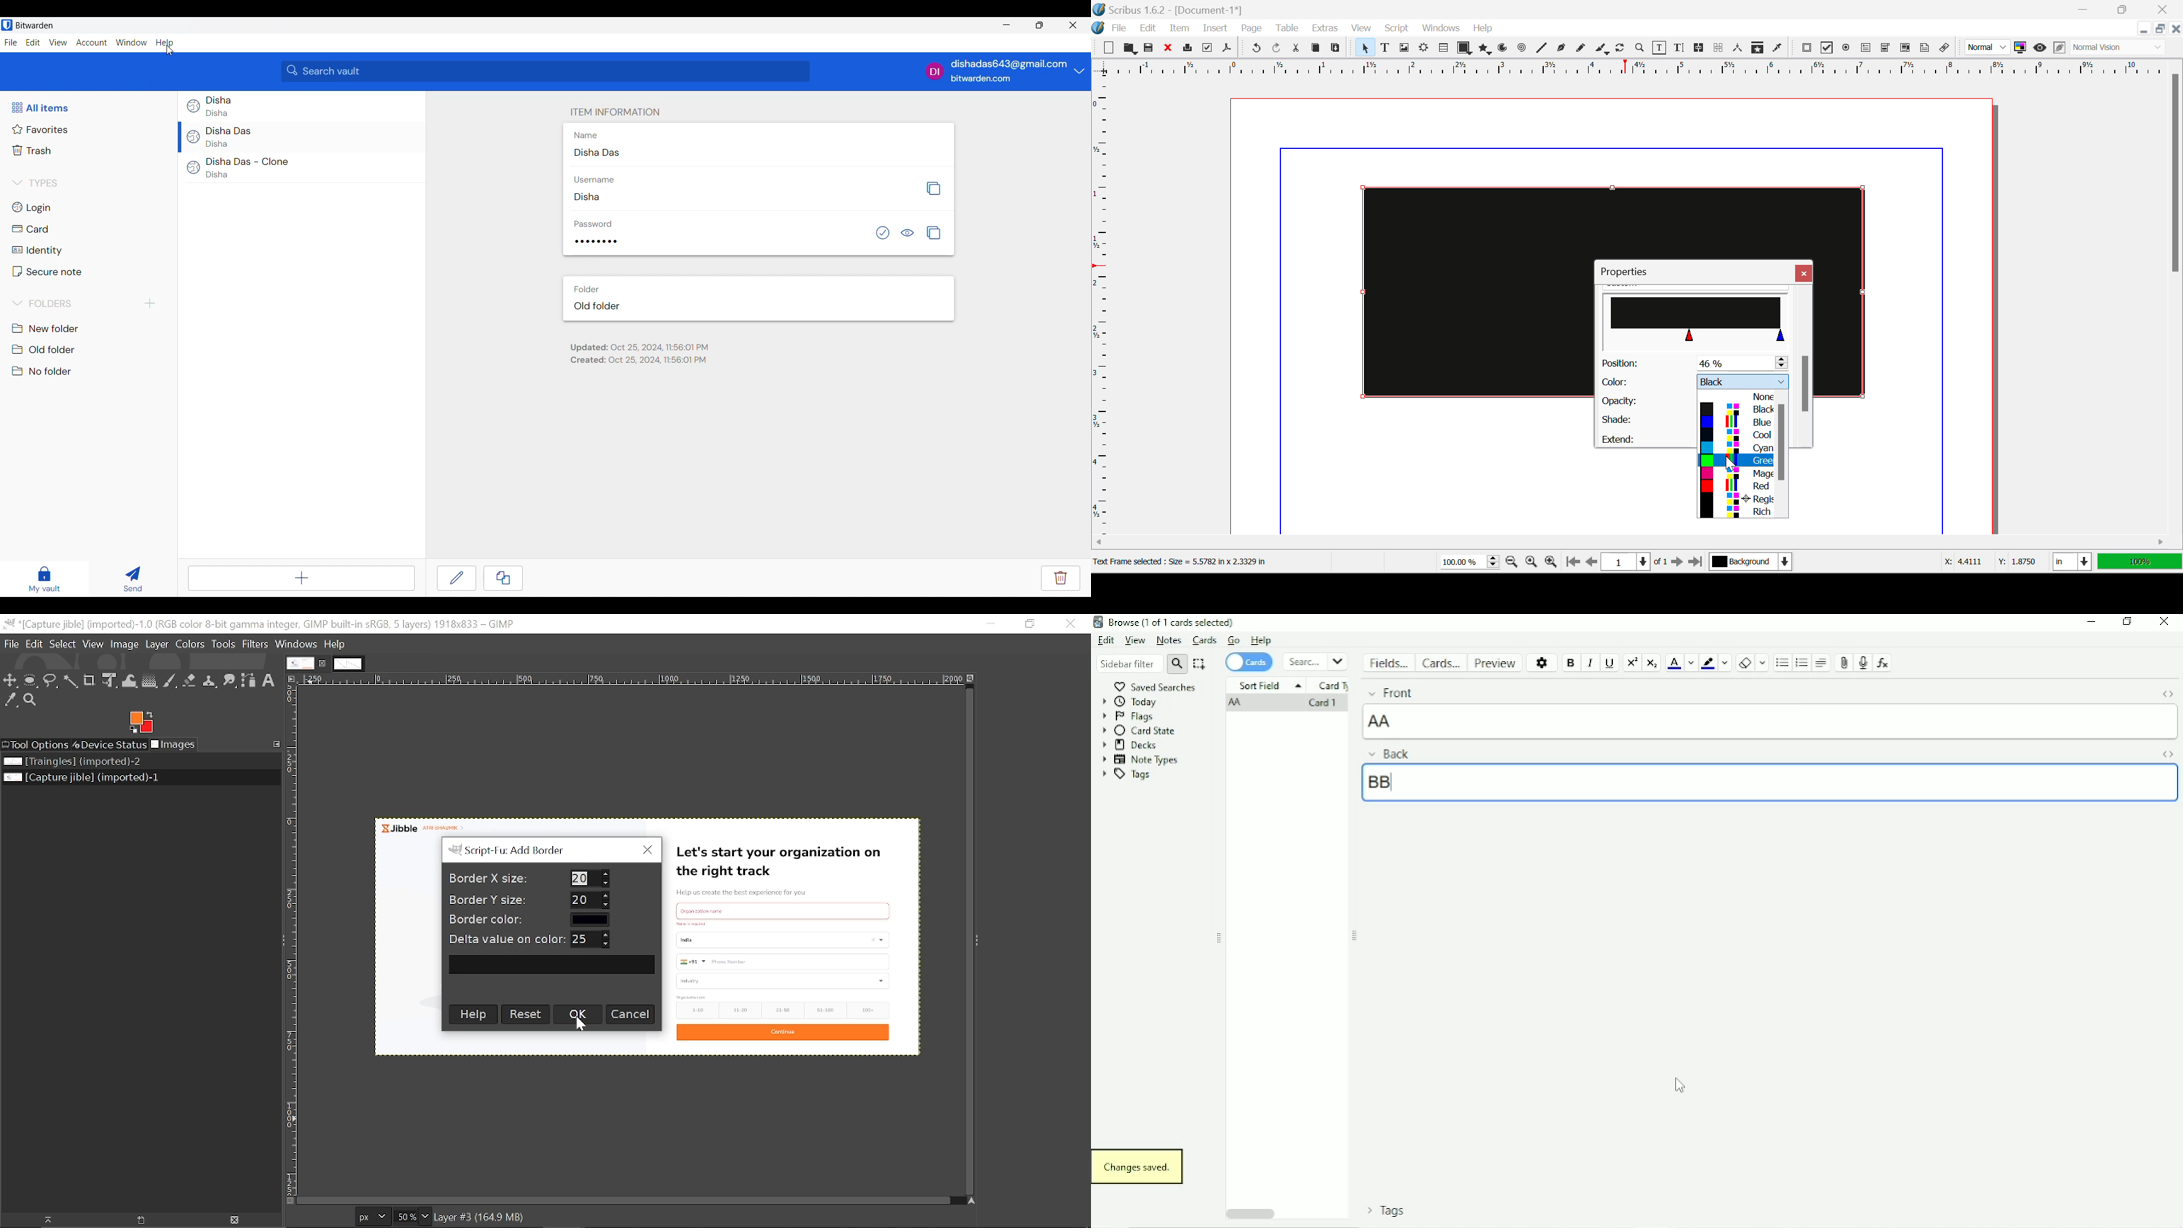 The image size is (2184, 1232). I want to click on Table, so click(1286, 29).